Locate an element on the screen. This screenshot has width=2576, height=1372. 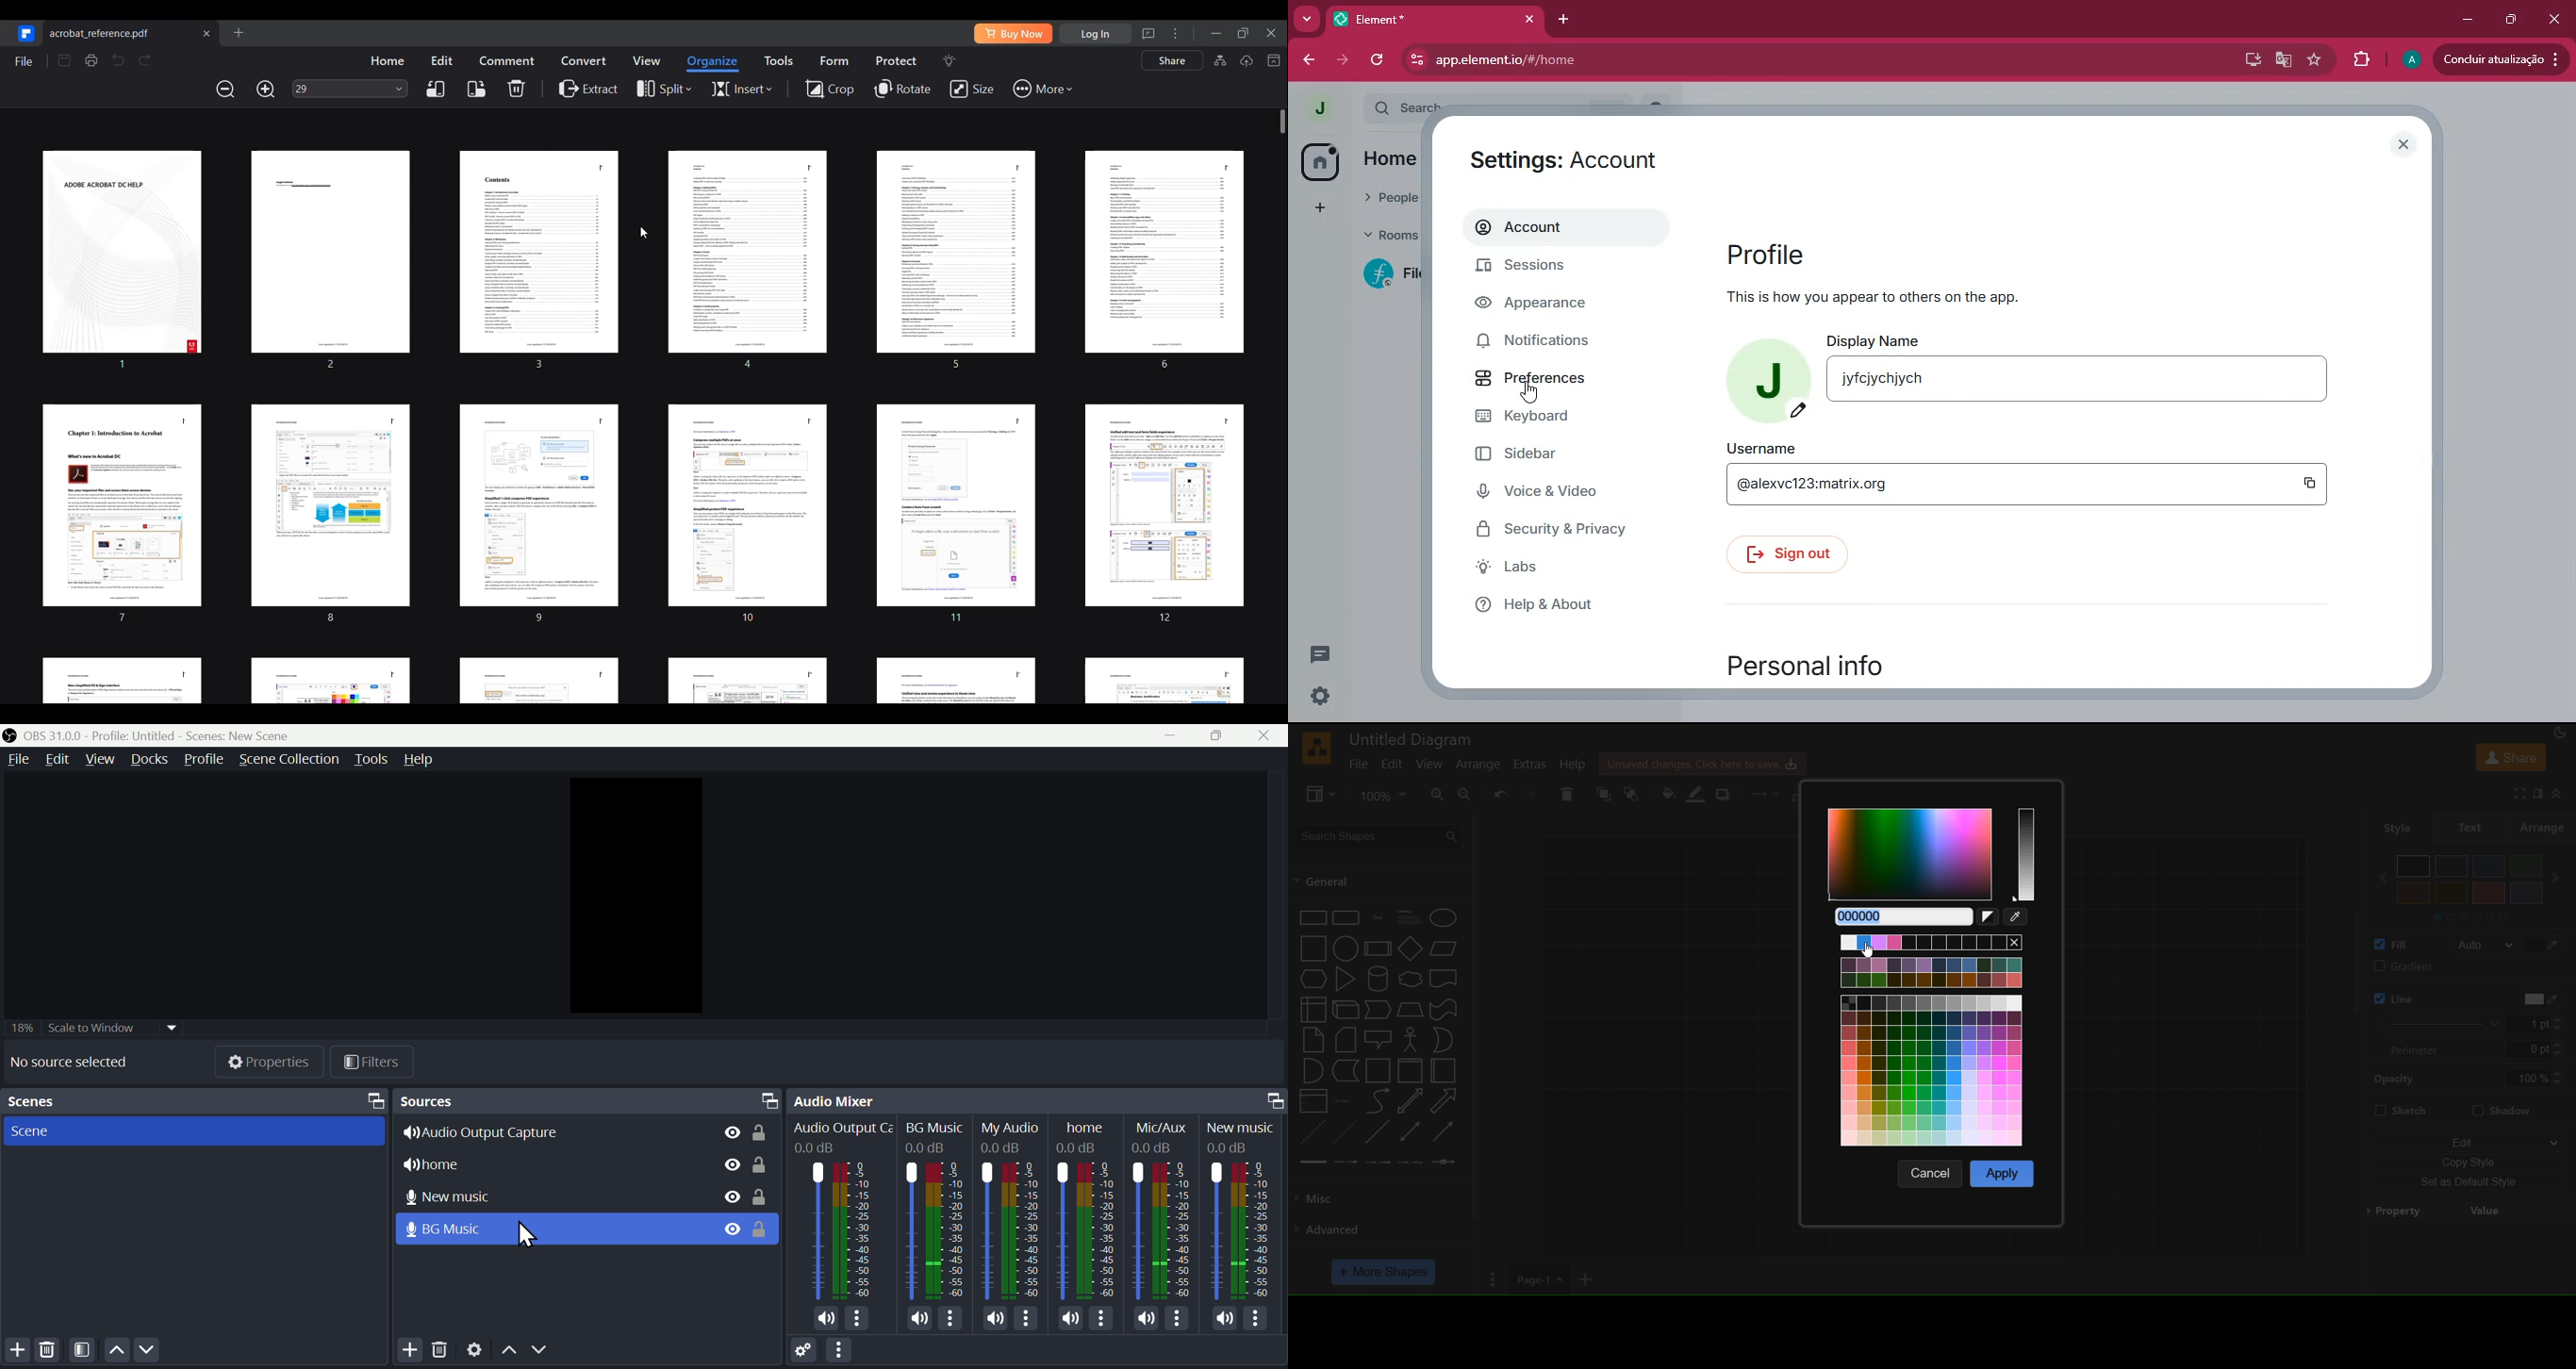
cube is located at coordinates (1346, 1011).